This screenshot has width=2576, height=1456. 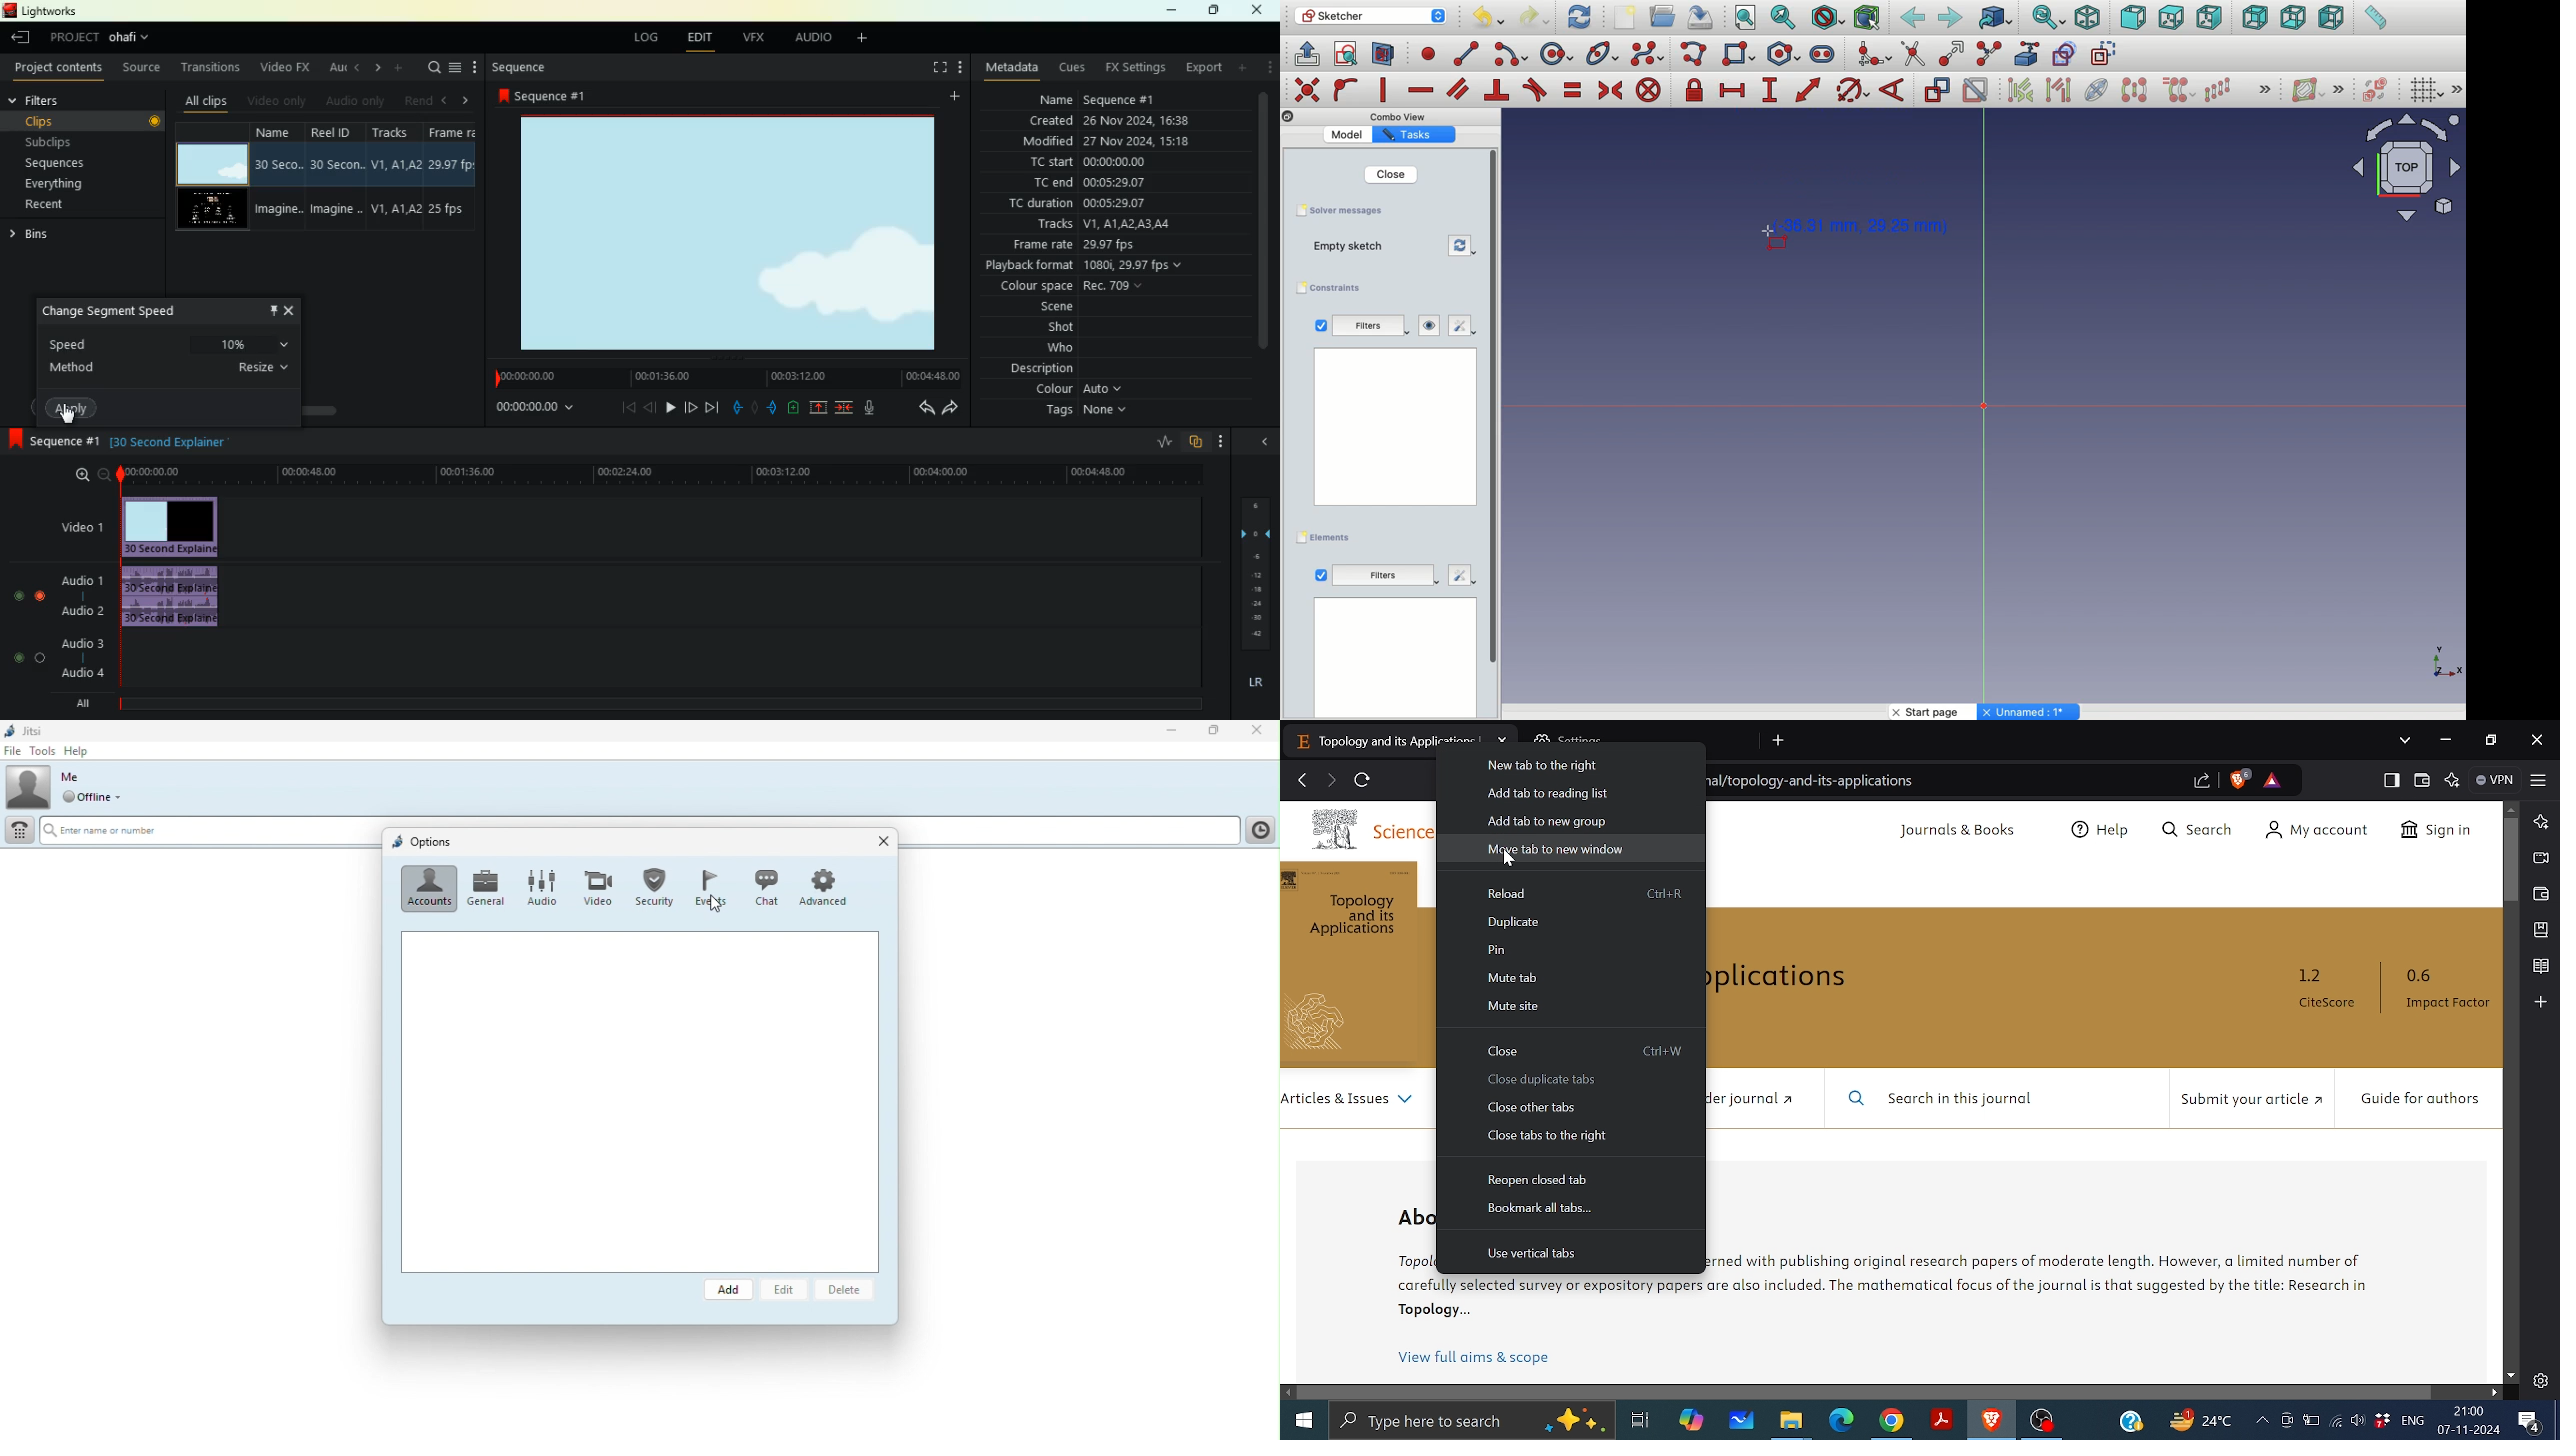 What do you see at coordinates (1773, 91) in the screenshot?
I see `constrain vertical distance` at bounding box center [1773, 91].